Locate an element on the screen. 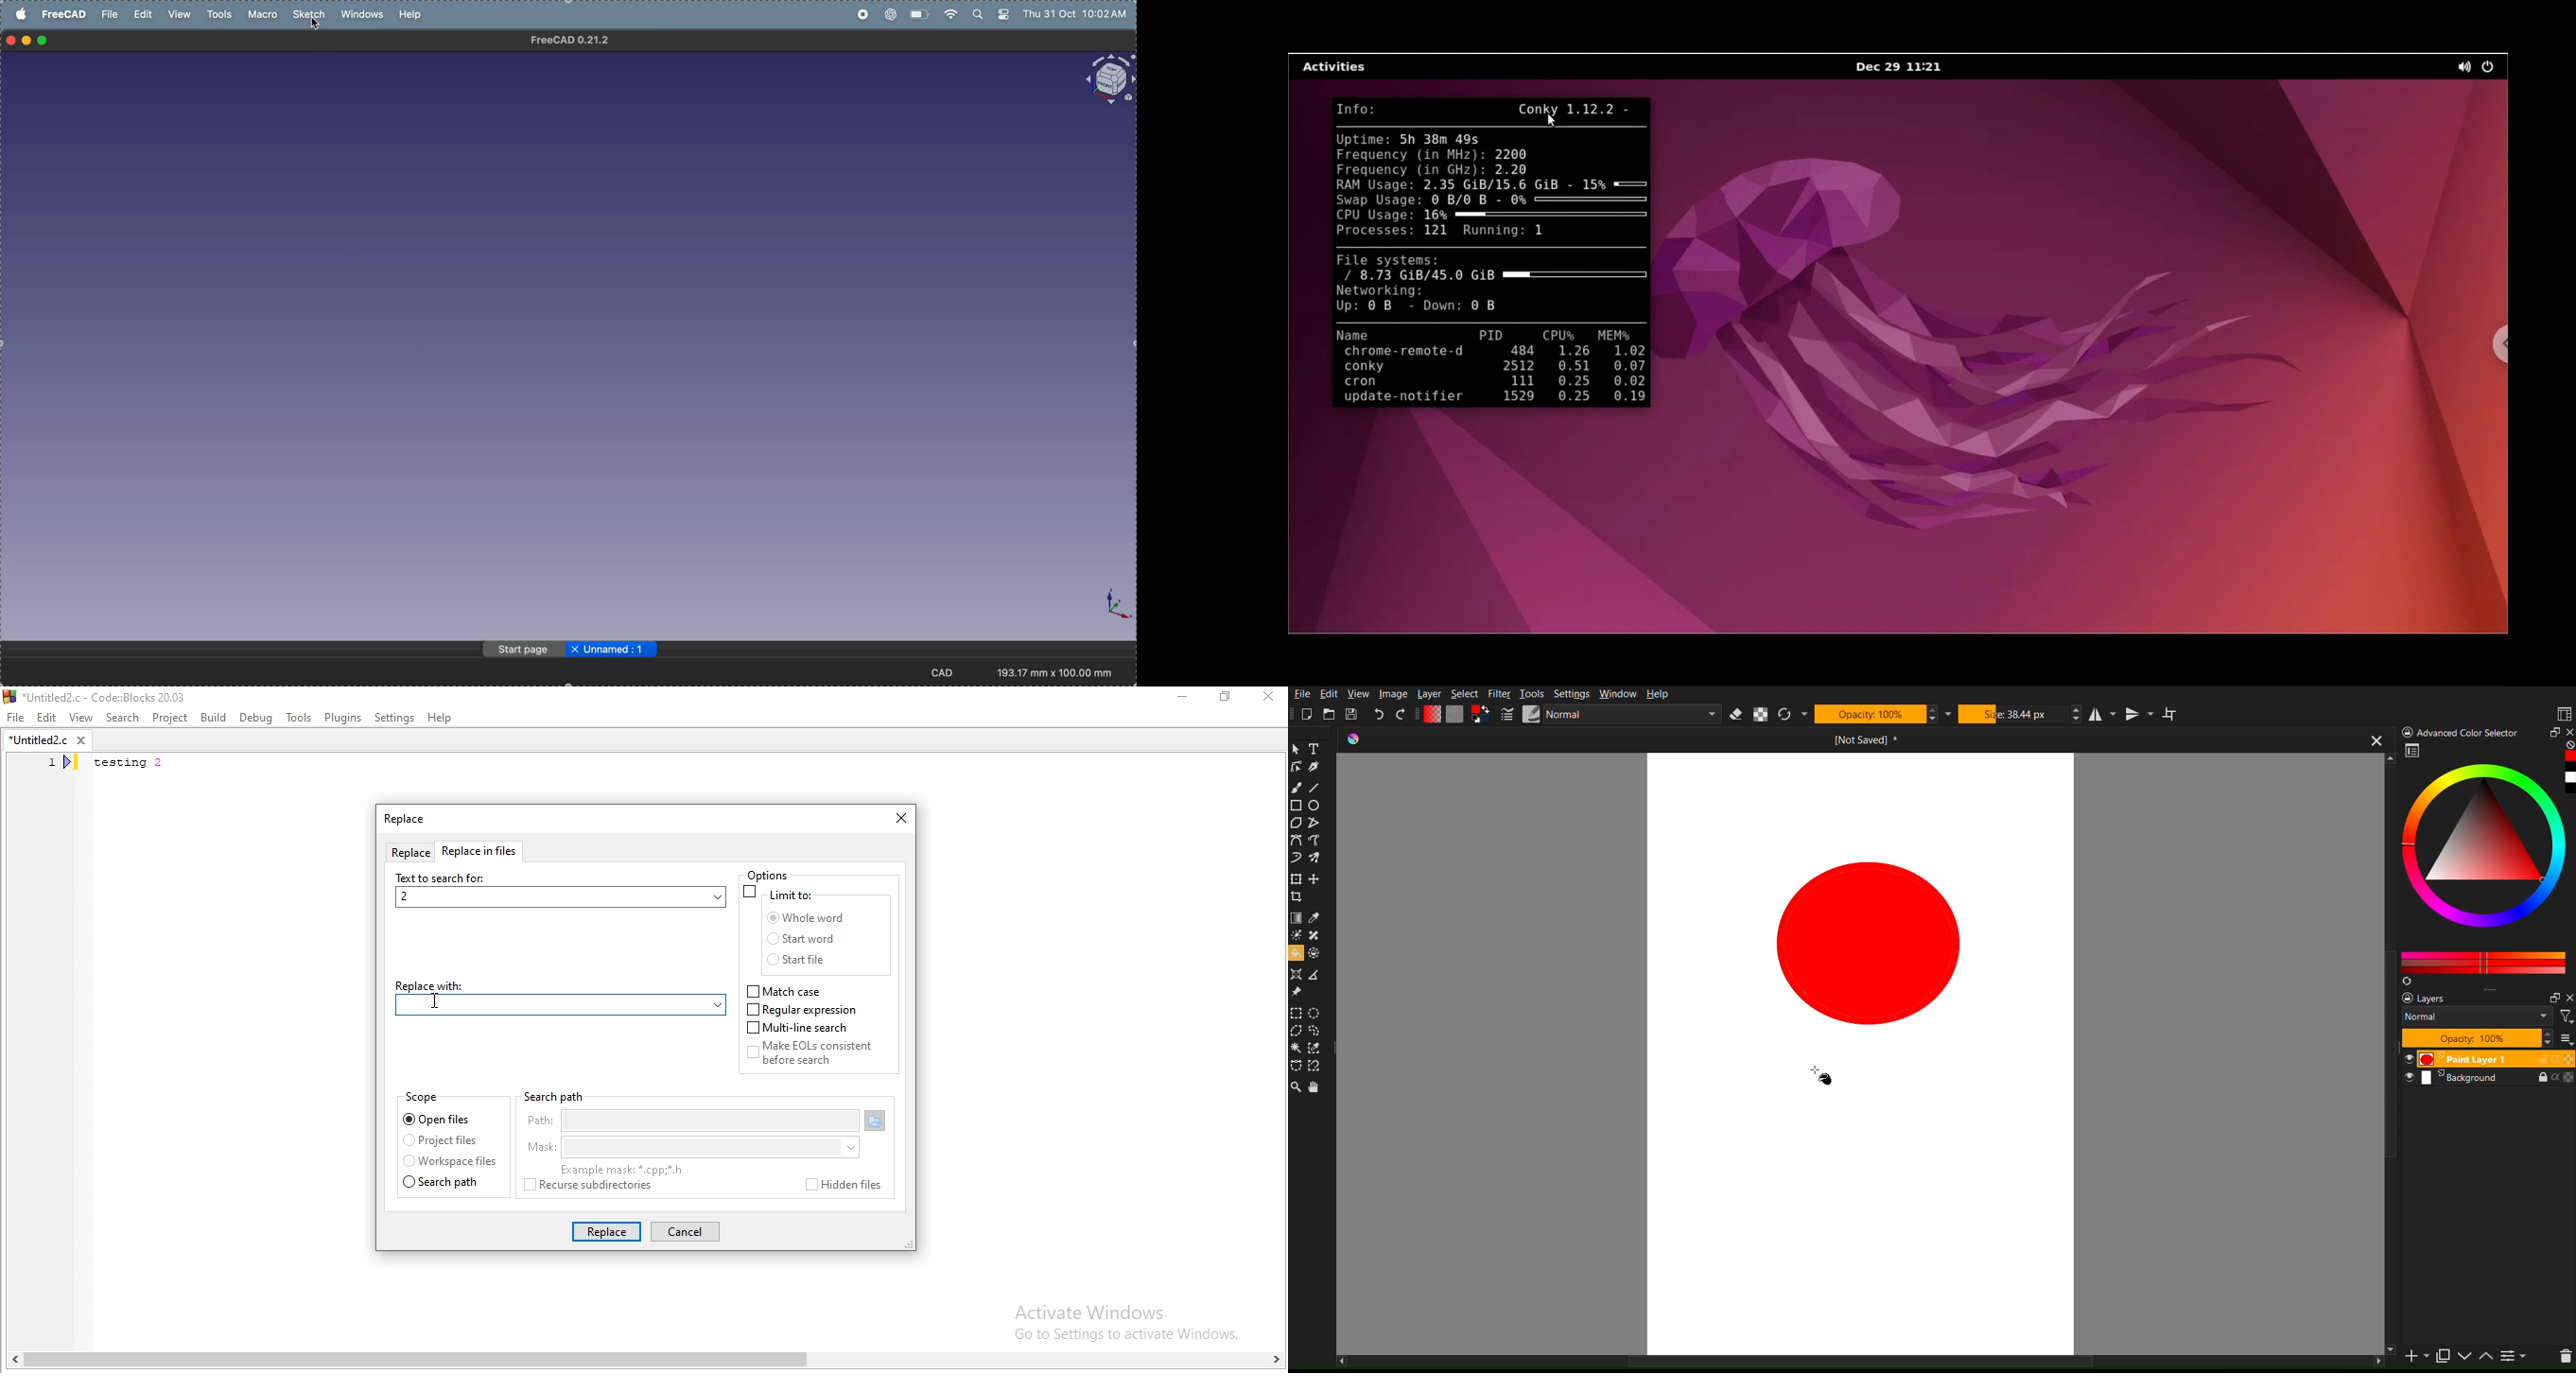 The width and height of the screenshot is (2576, 1400). Plain Canvas is located at coordinates (1455, 714).